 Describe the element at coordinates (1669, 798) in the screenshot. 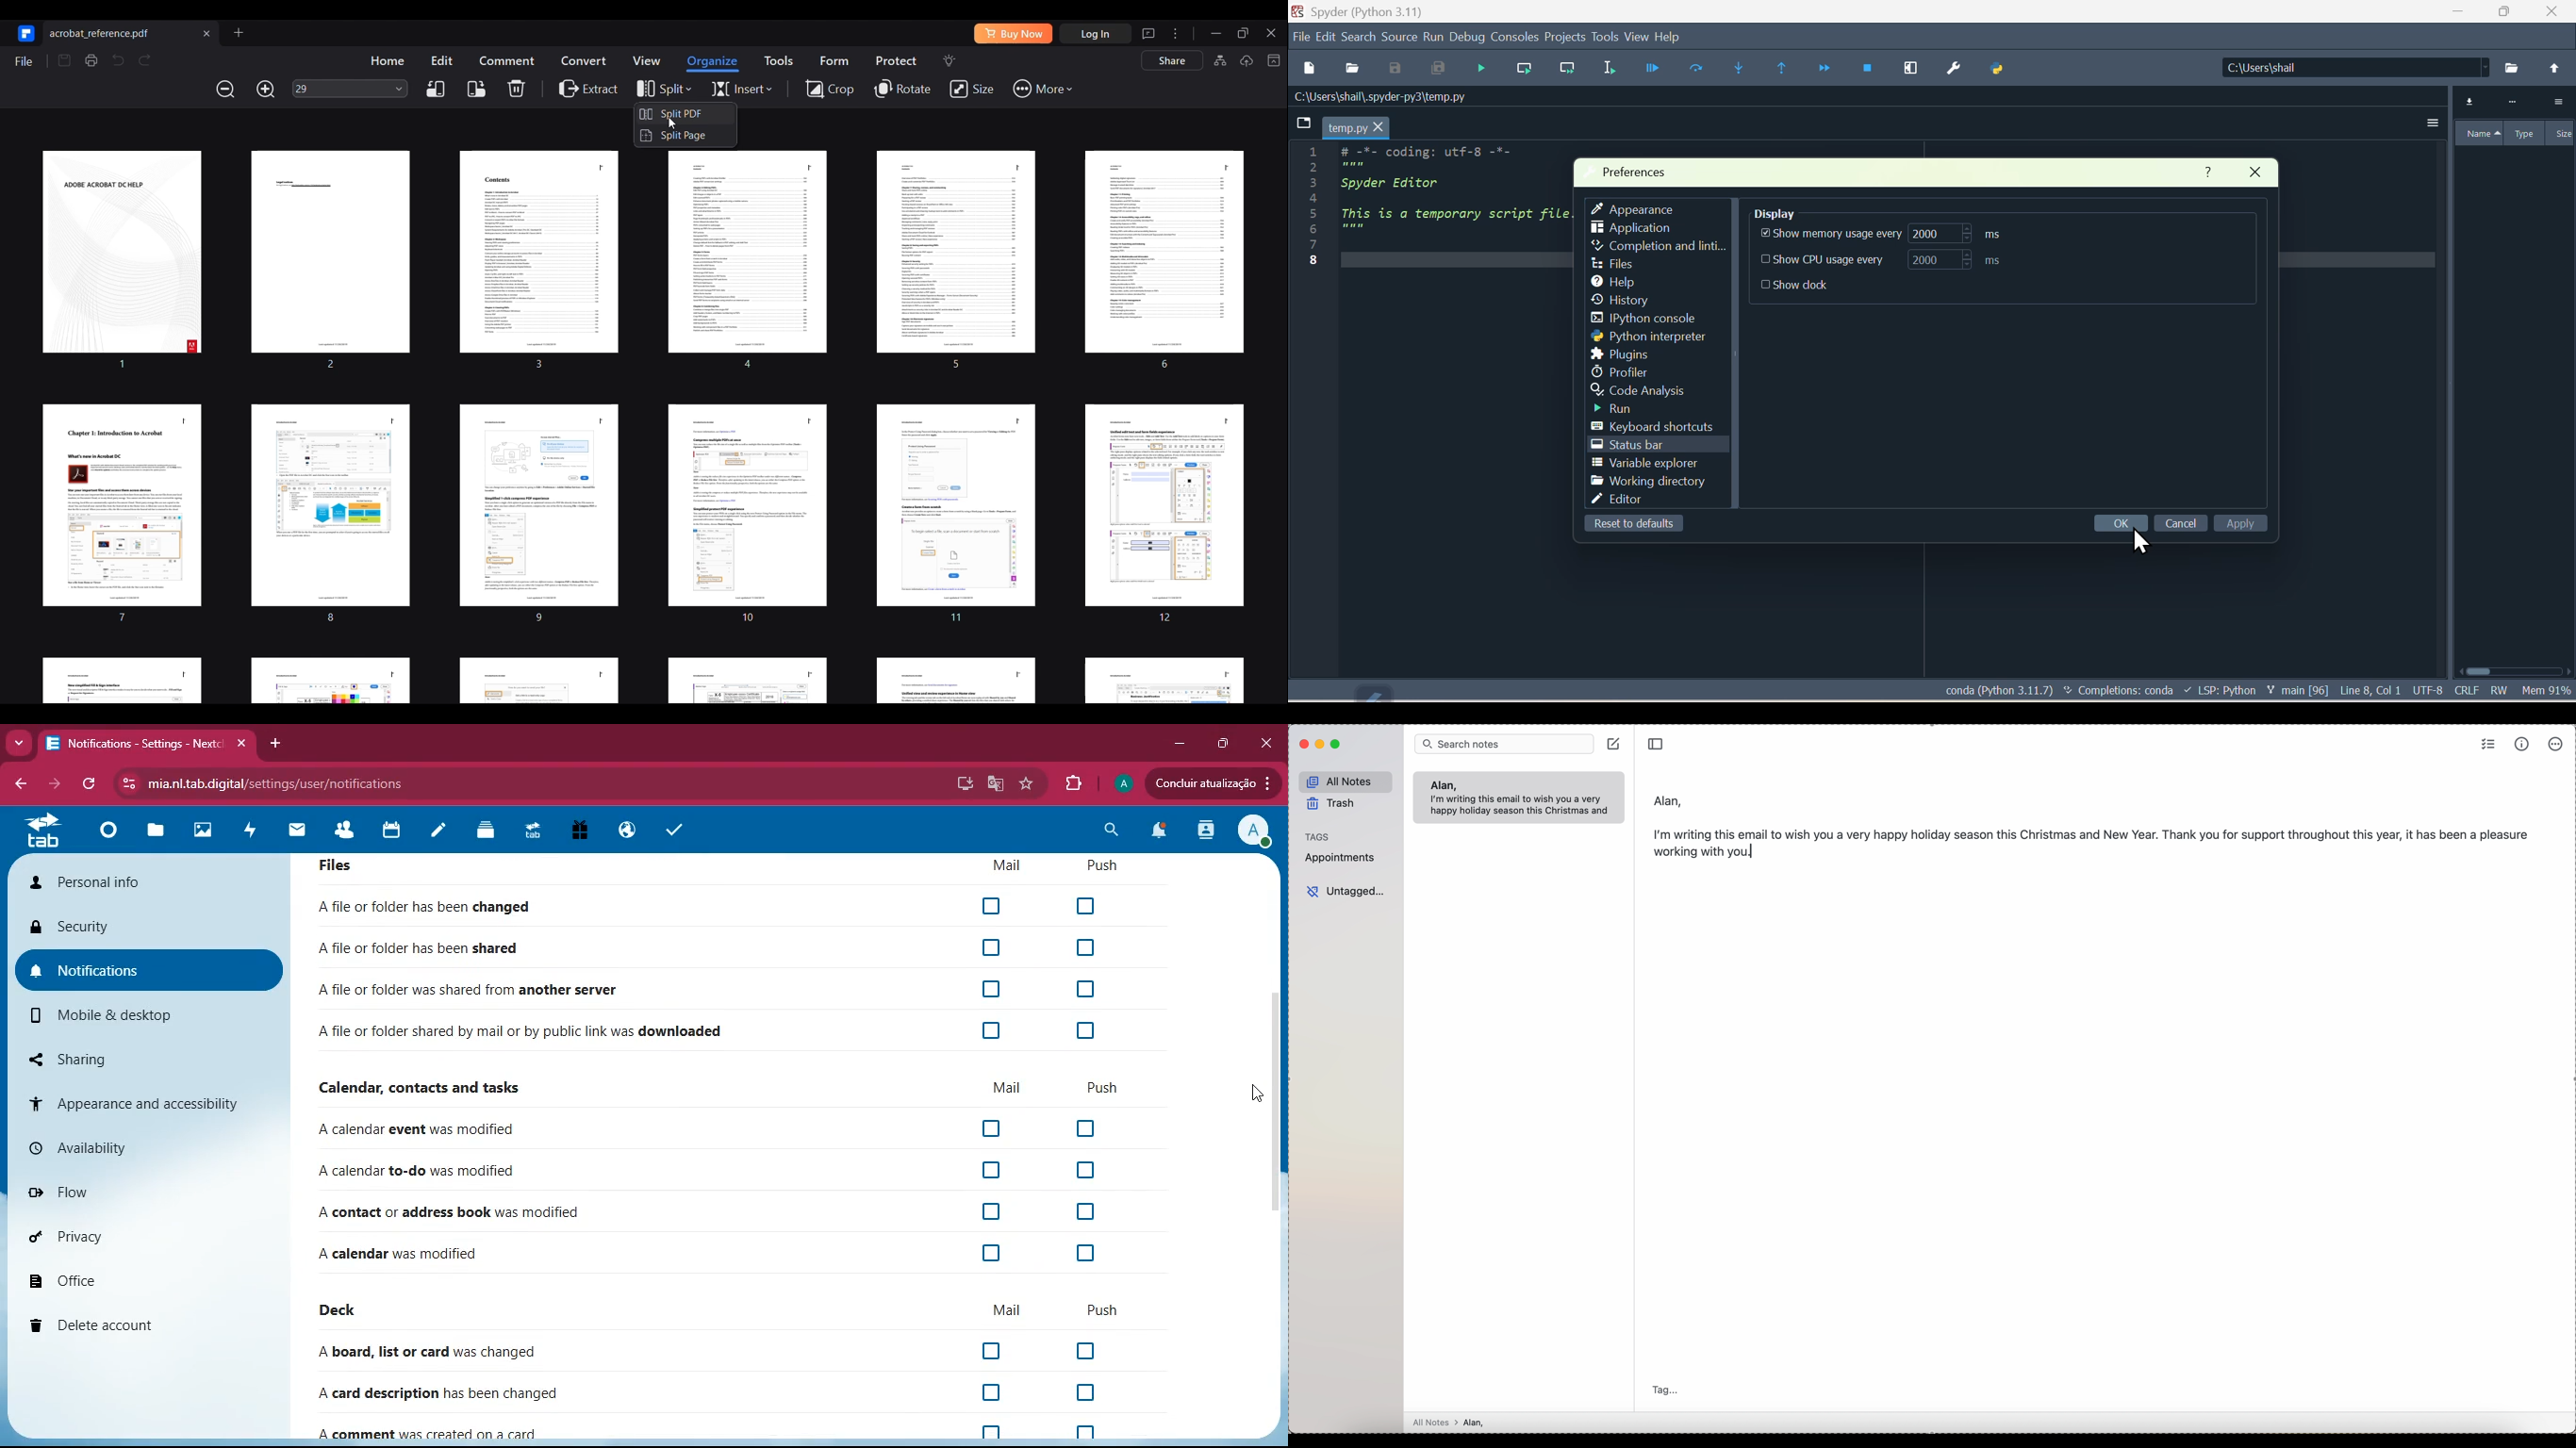

I see `Alan,` at that location.